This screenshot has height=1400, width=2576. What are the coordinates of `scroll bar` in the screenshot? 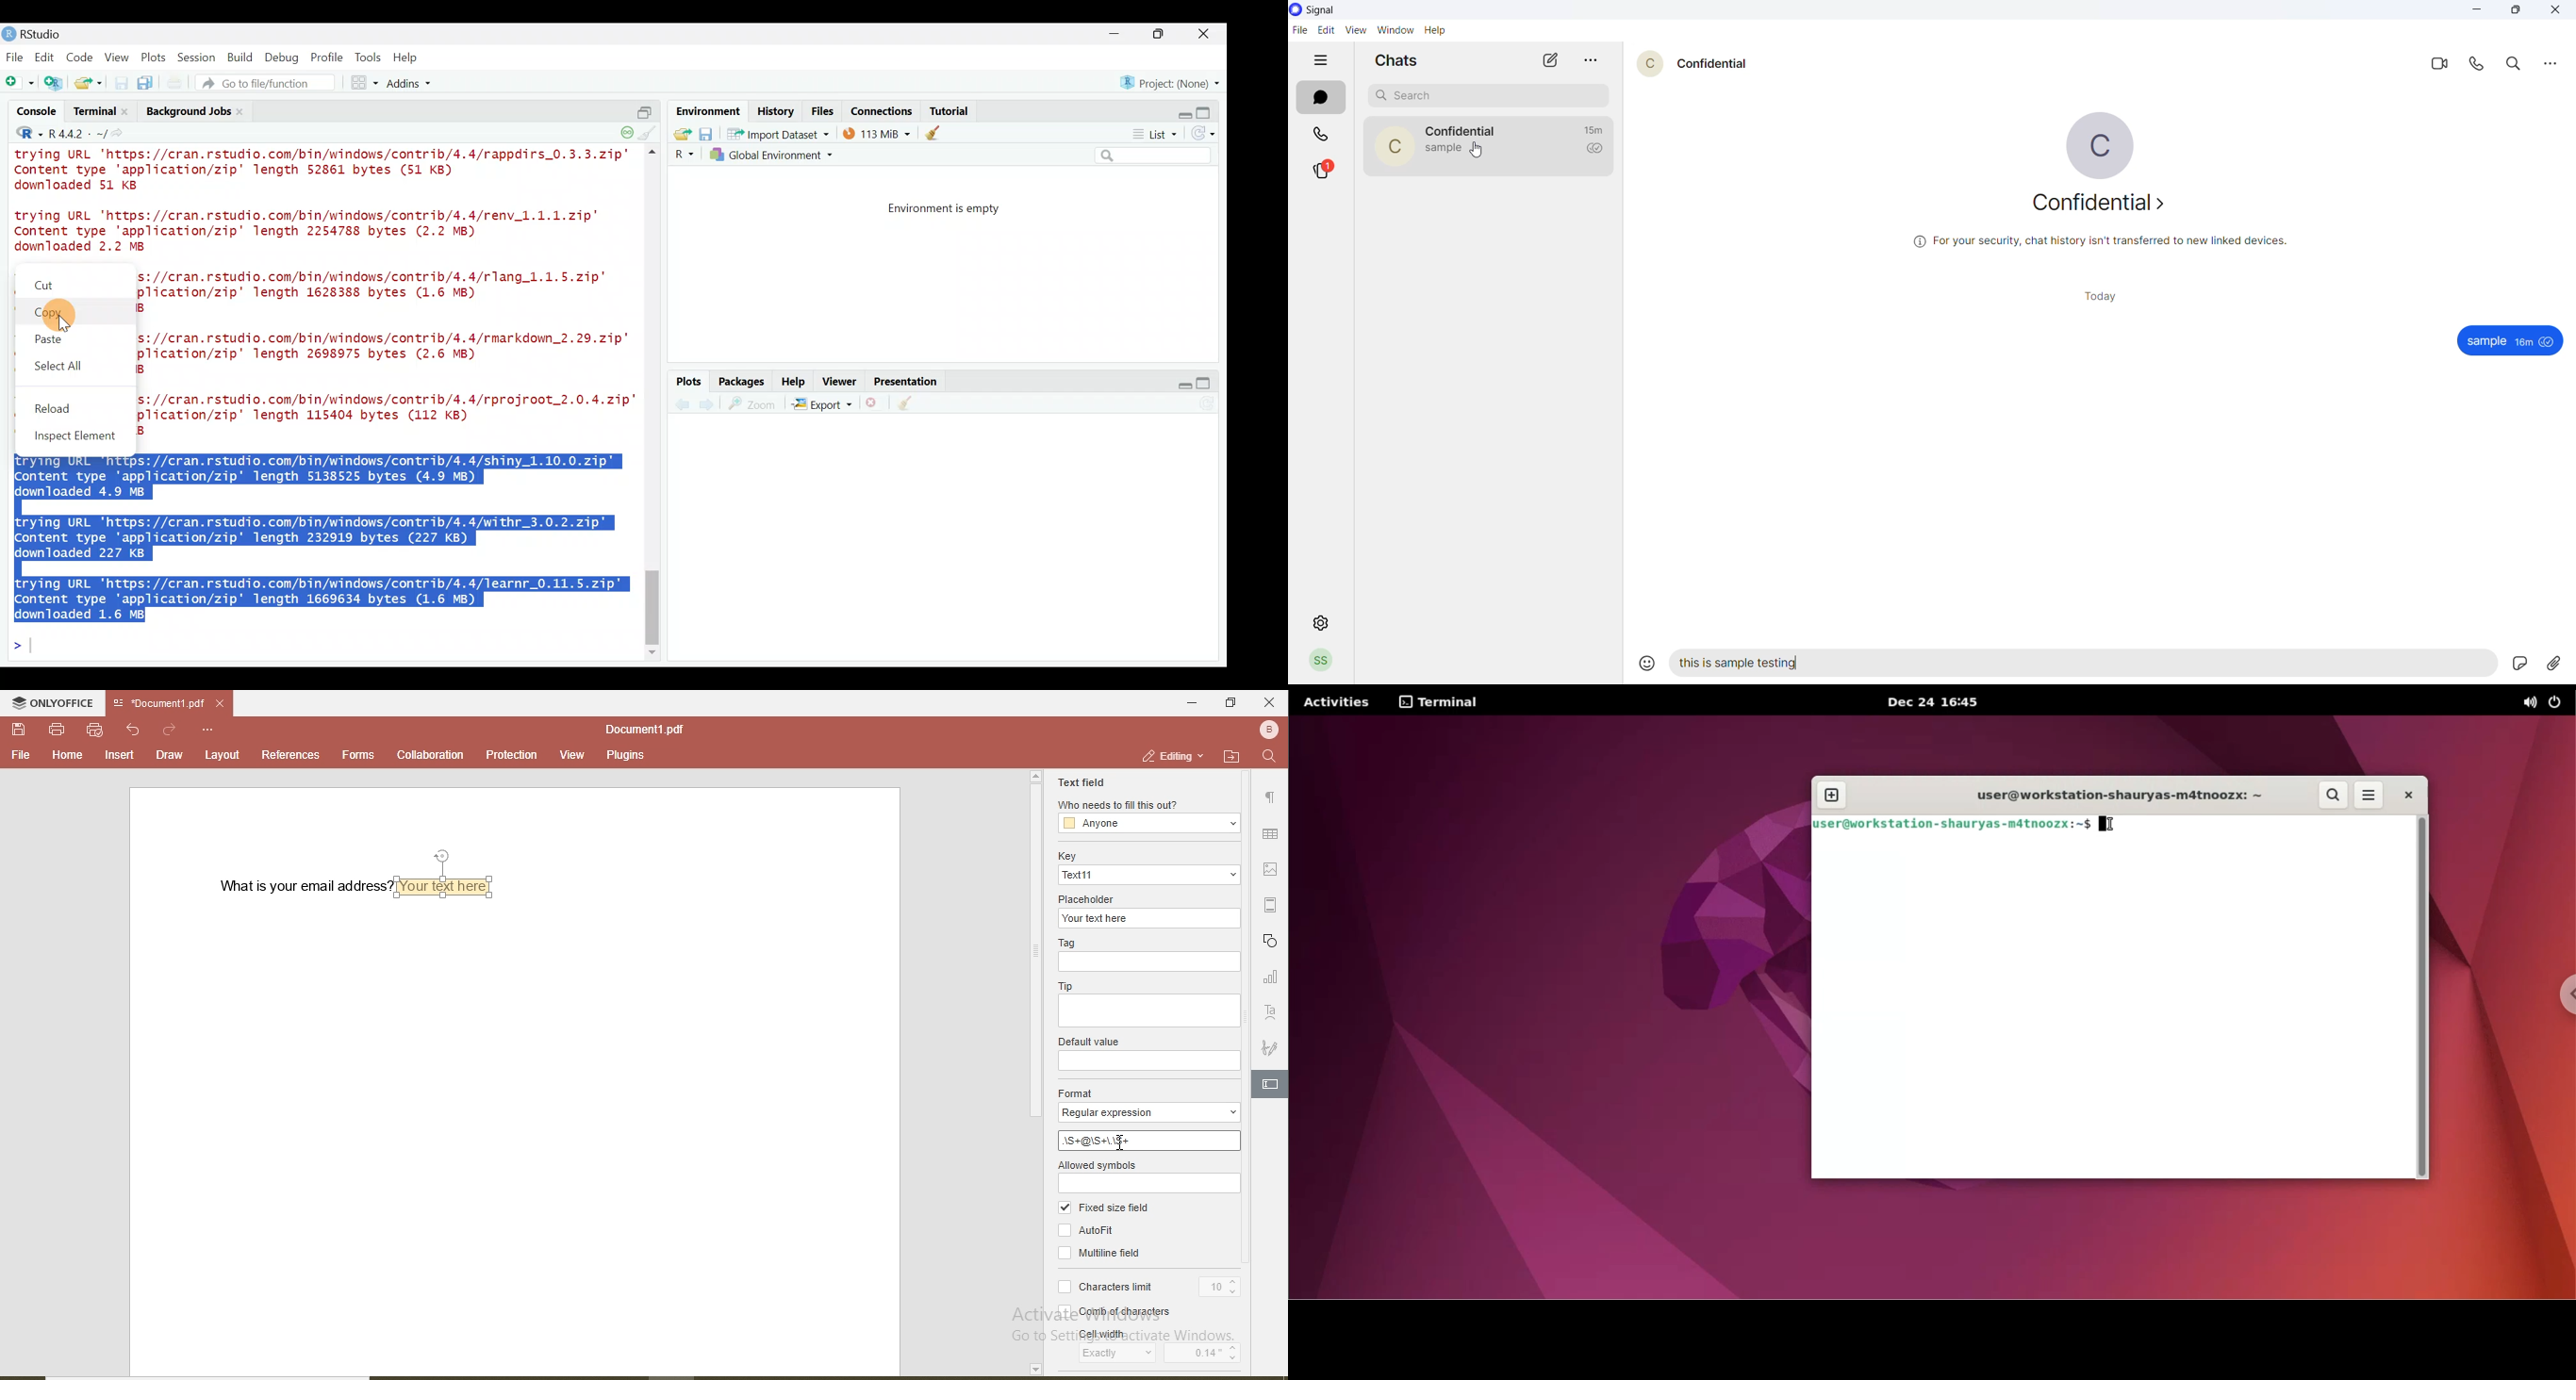 It's located at (654, 404).